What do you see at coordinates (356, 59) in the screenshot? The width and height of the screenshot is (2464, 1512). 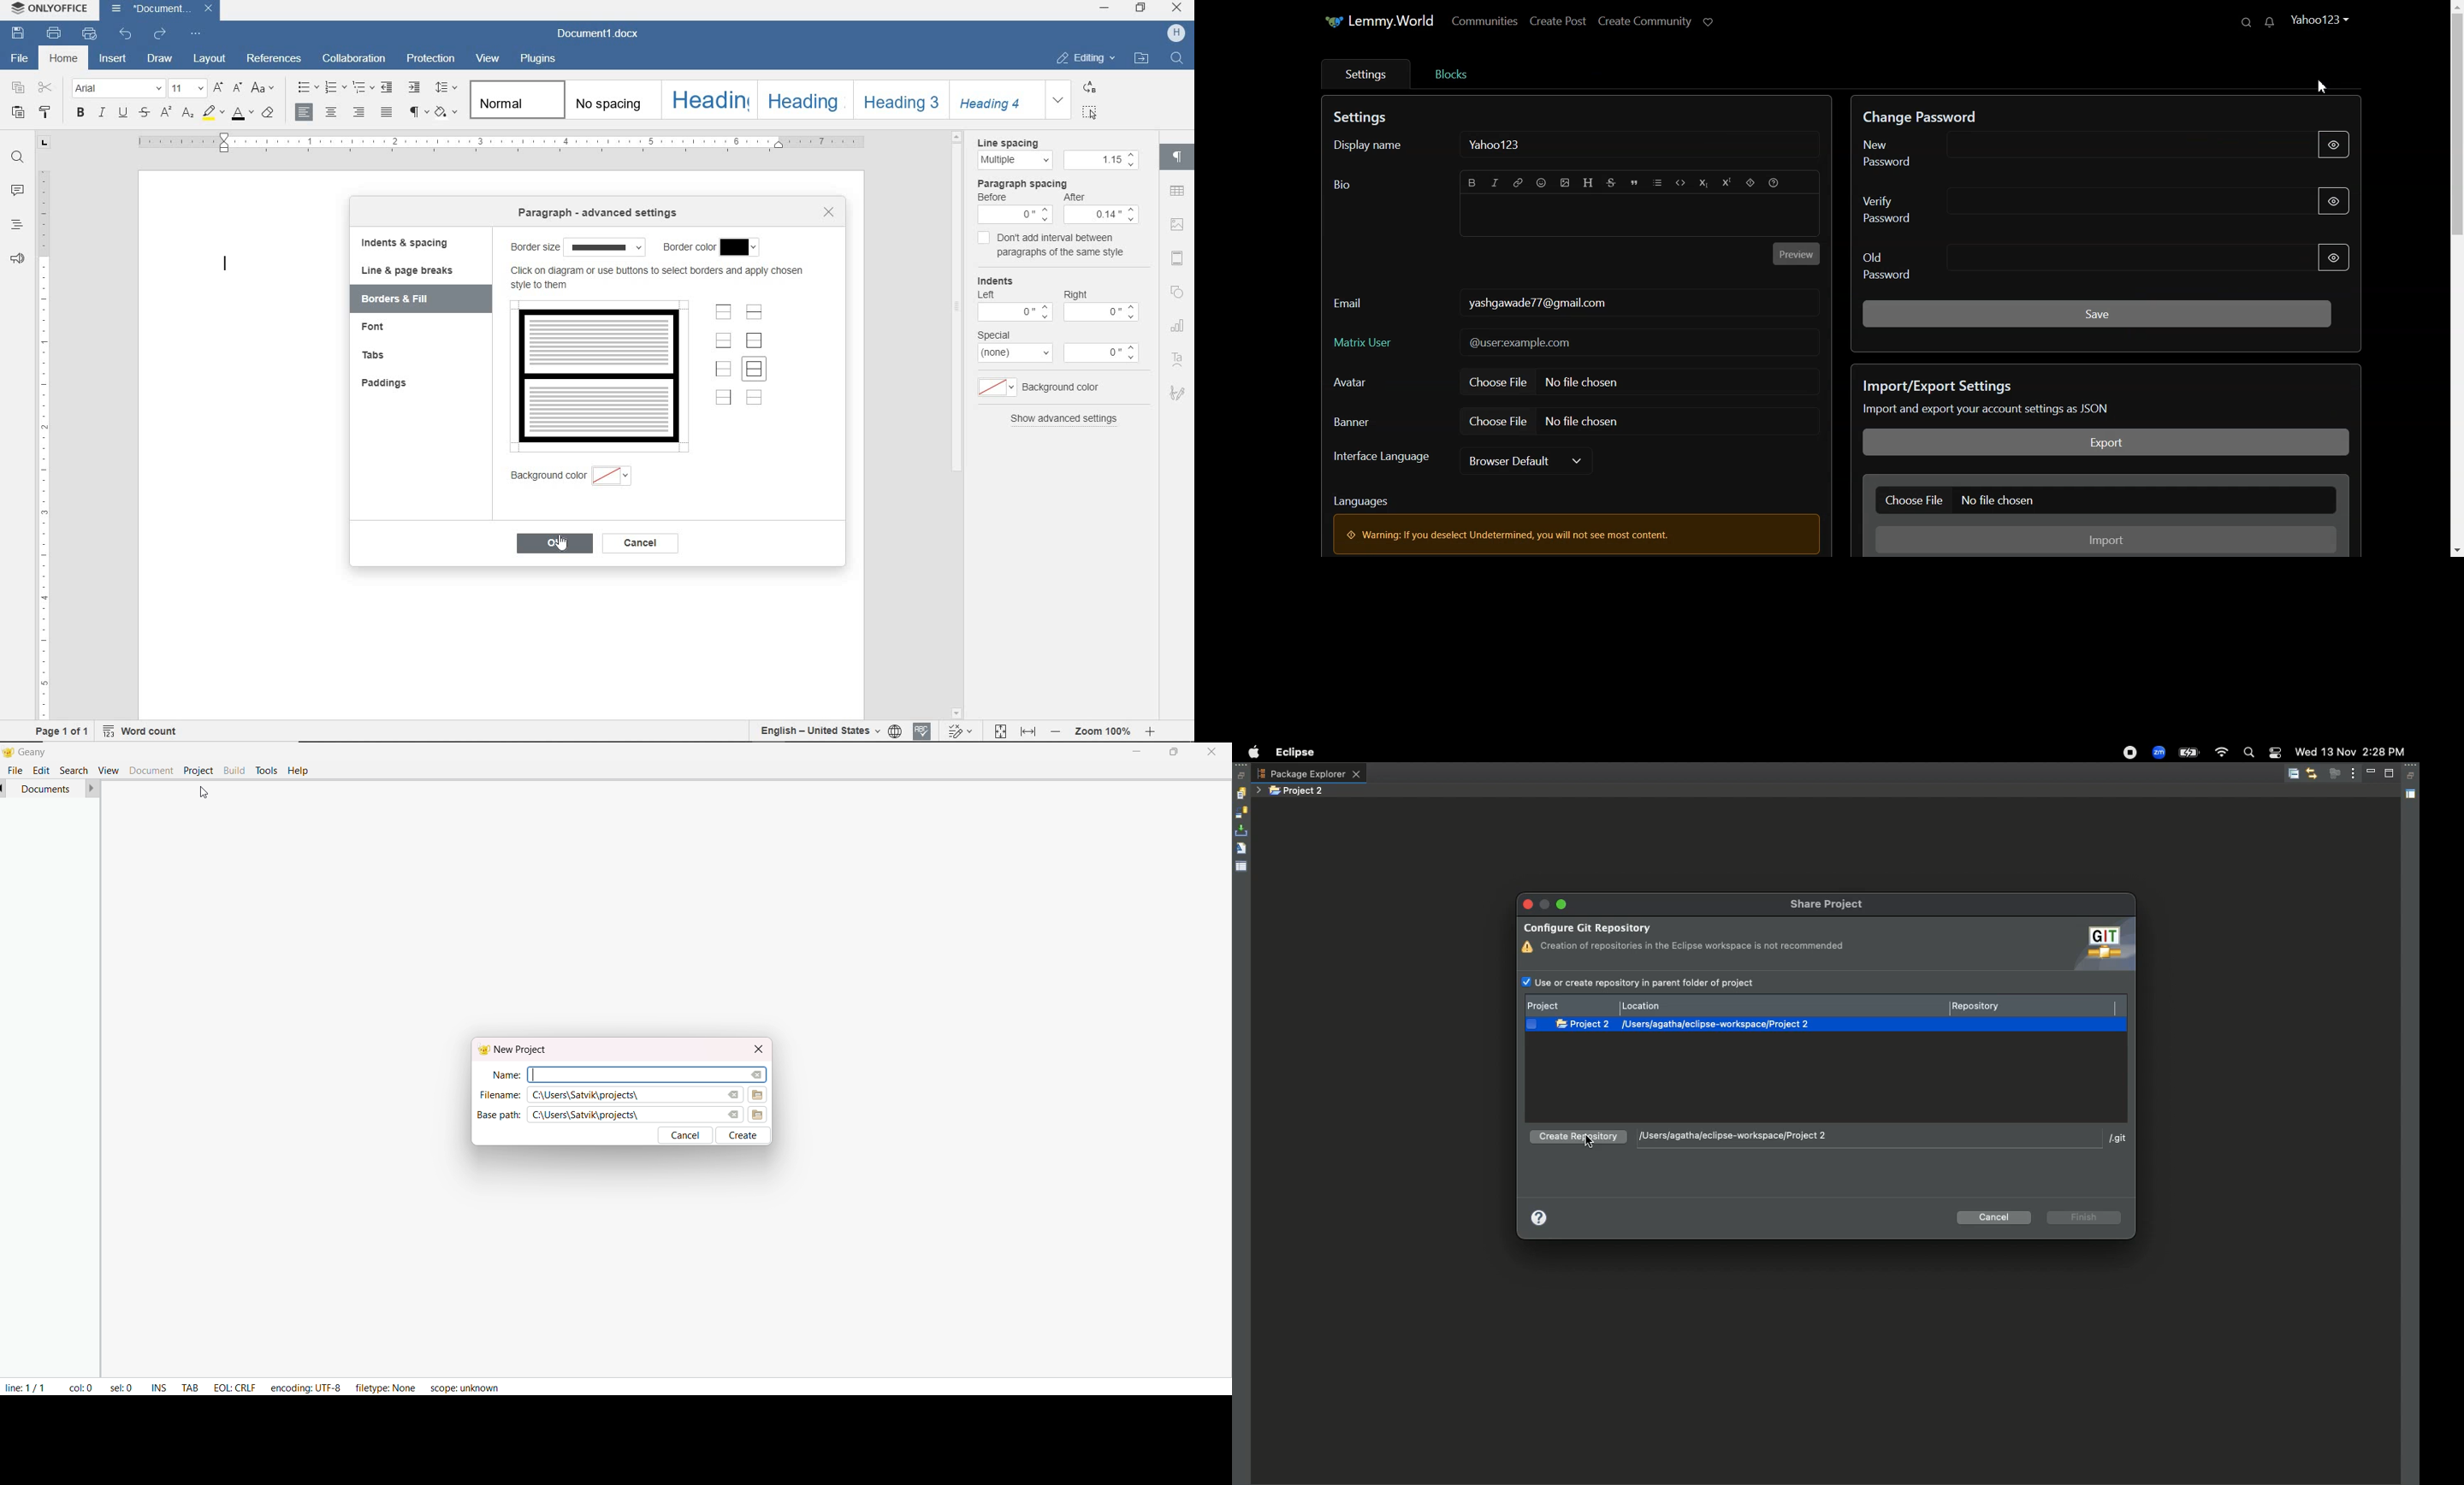 I see `collaboration` at bounding box center [356, 59].